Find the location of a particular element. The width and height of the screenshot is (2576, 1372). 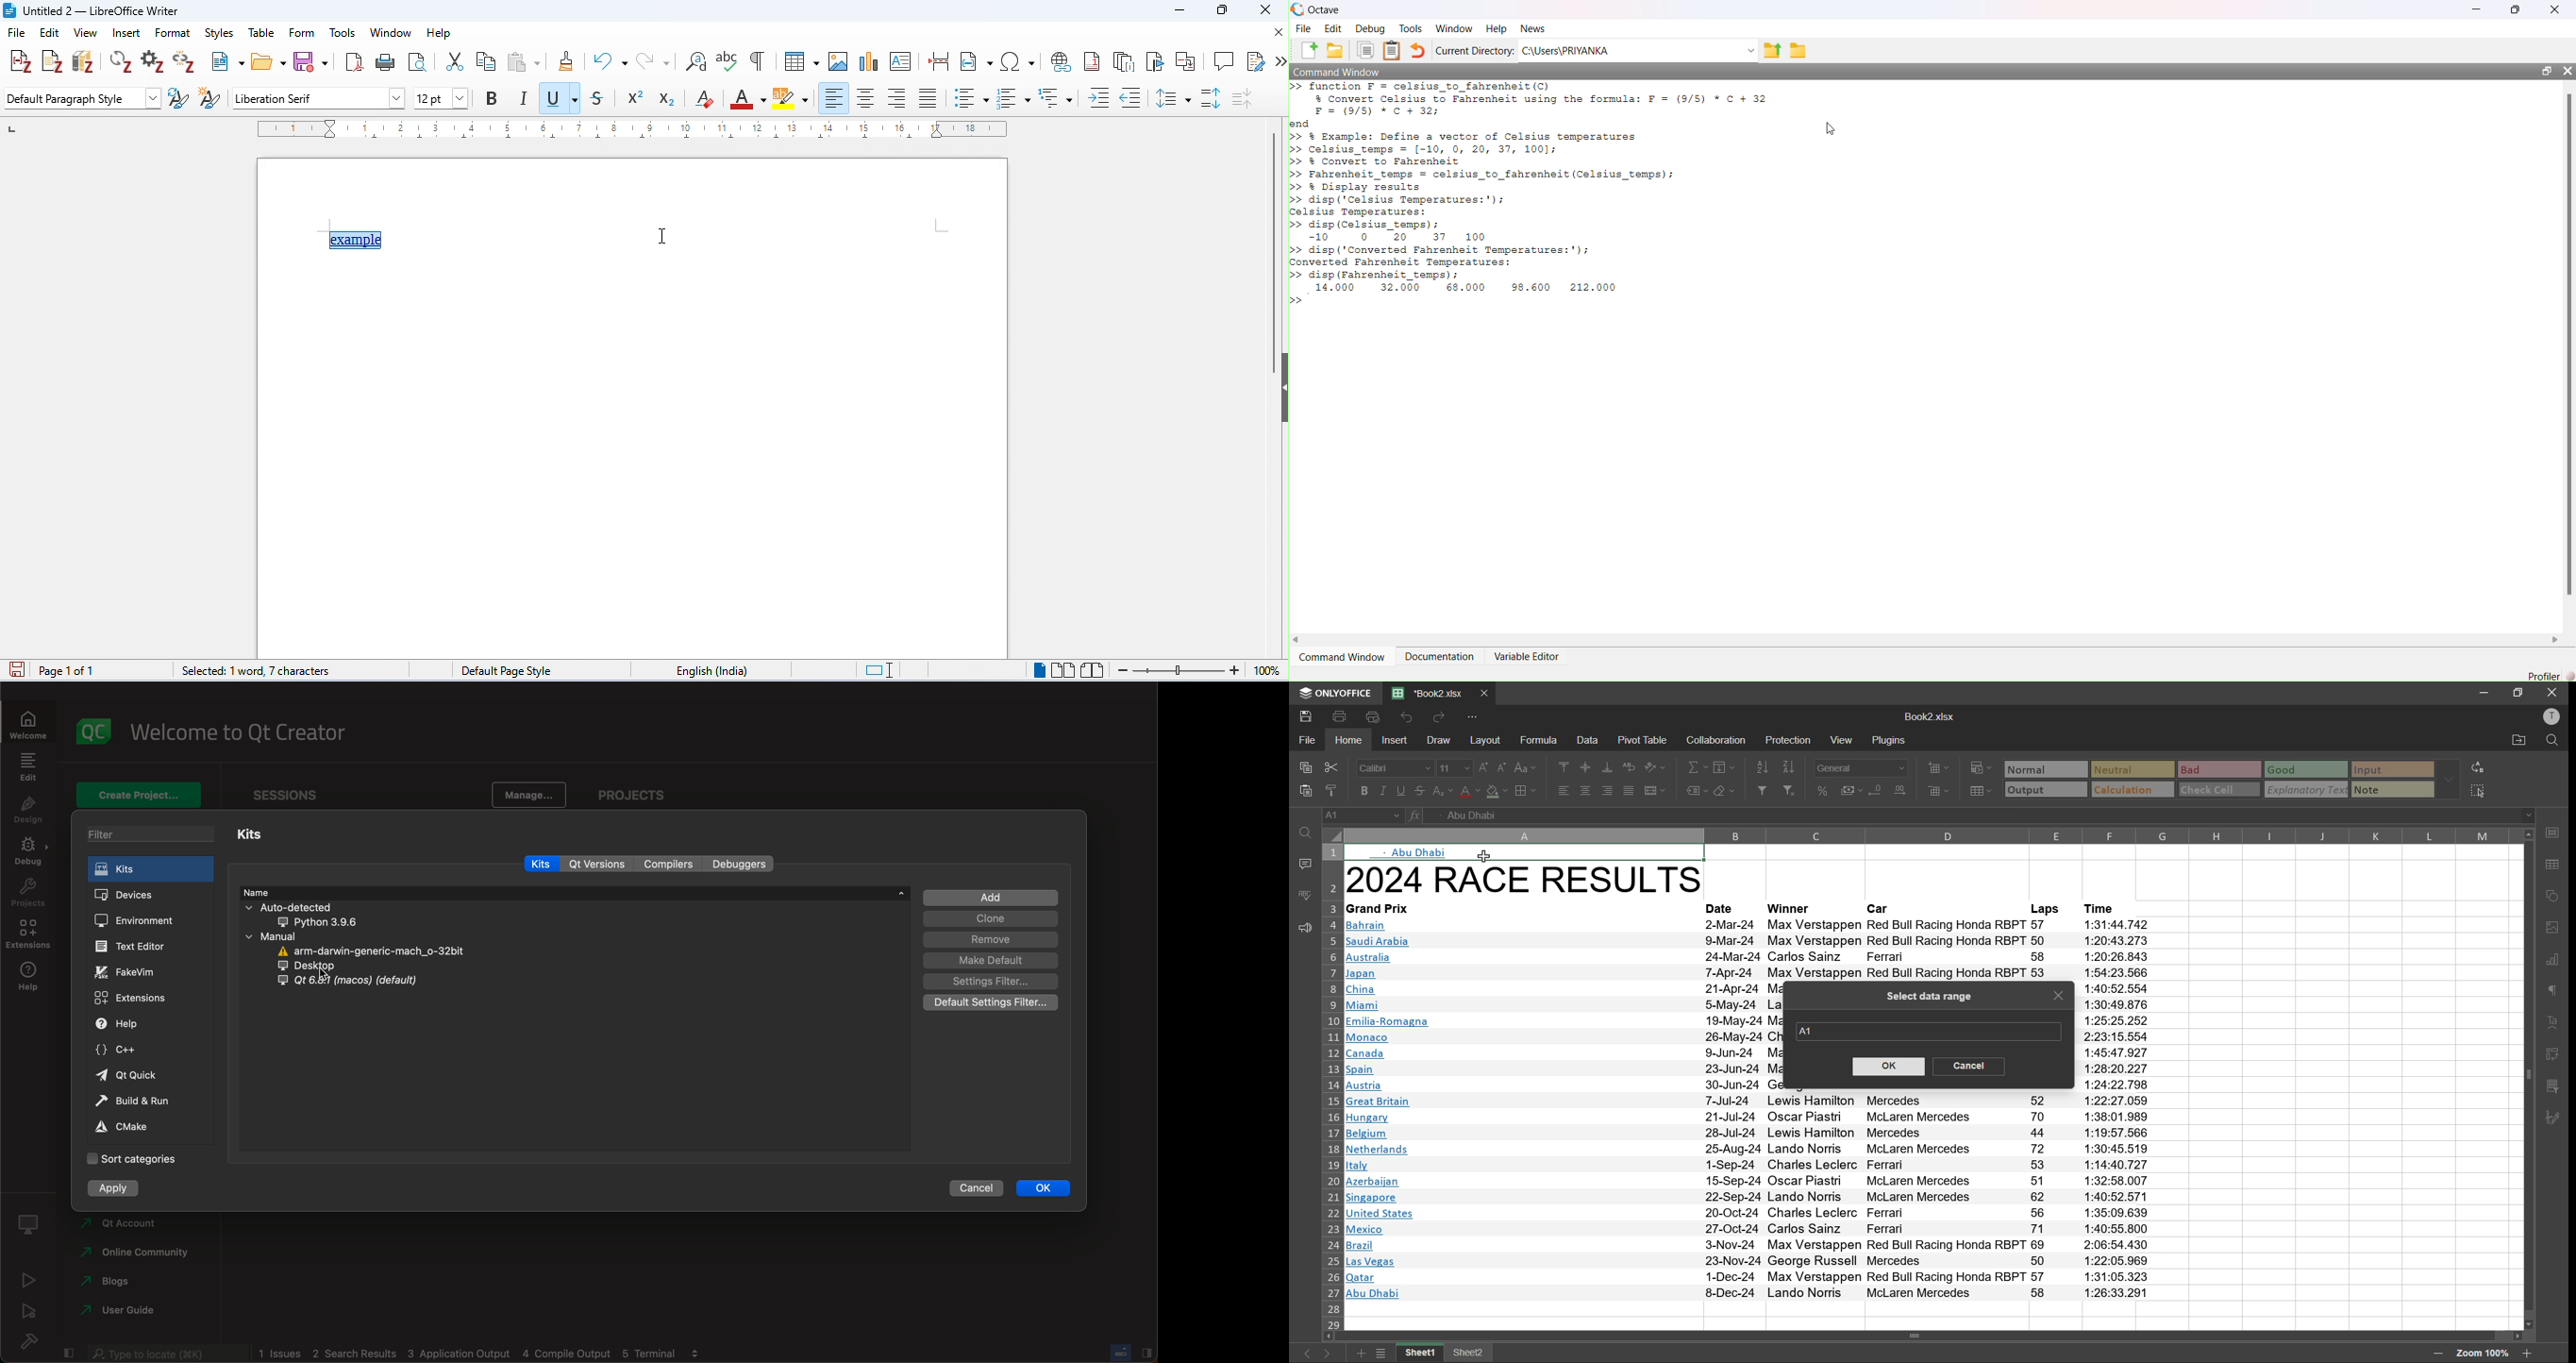

insert special characters is located at coordinates (1018, 59).